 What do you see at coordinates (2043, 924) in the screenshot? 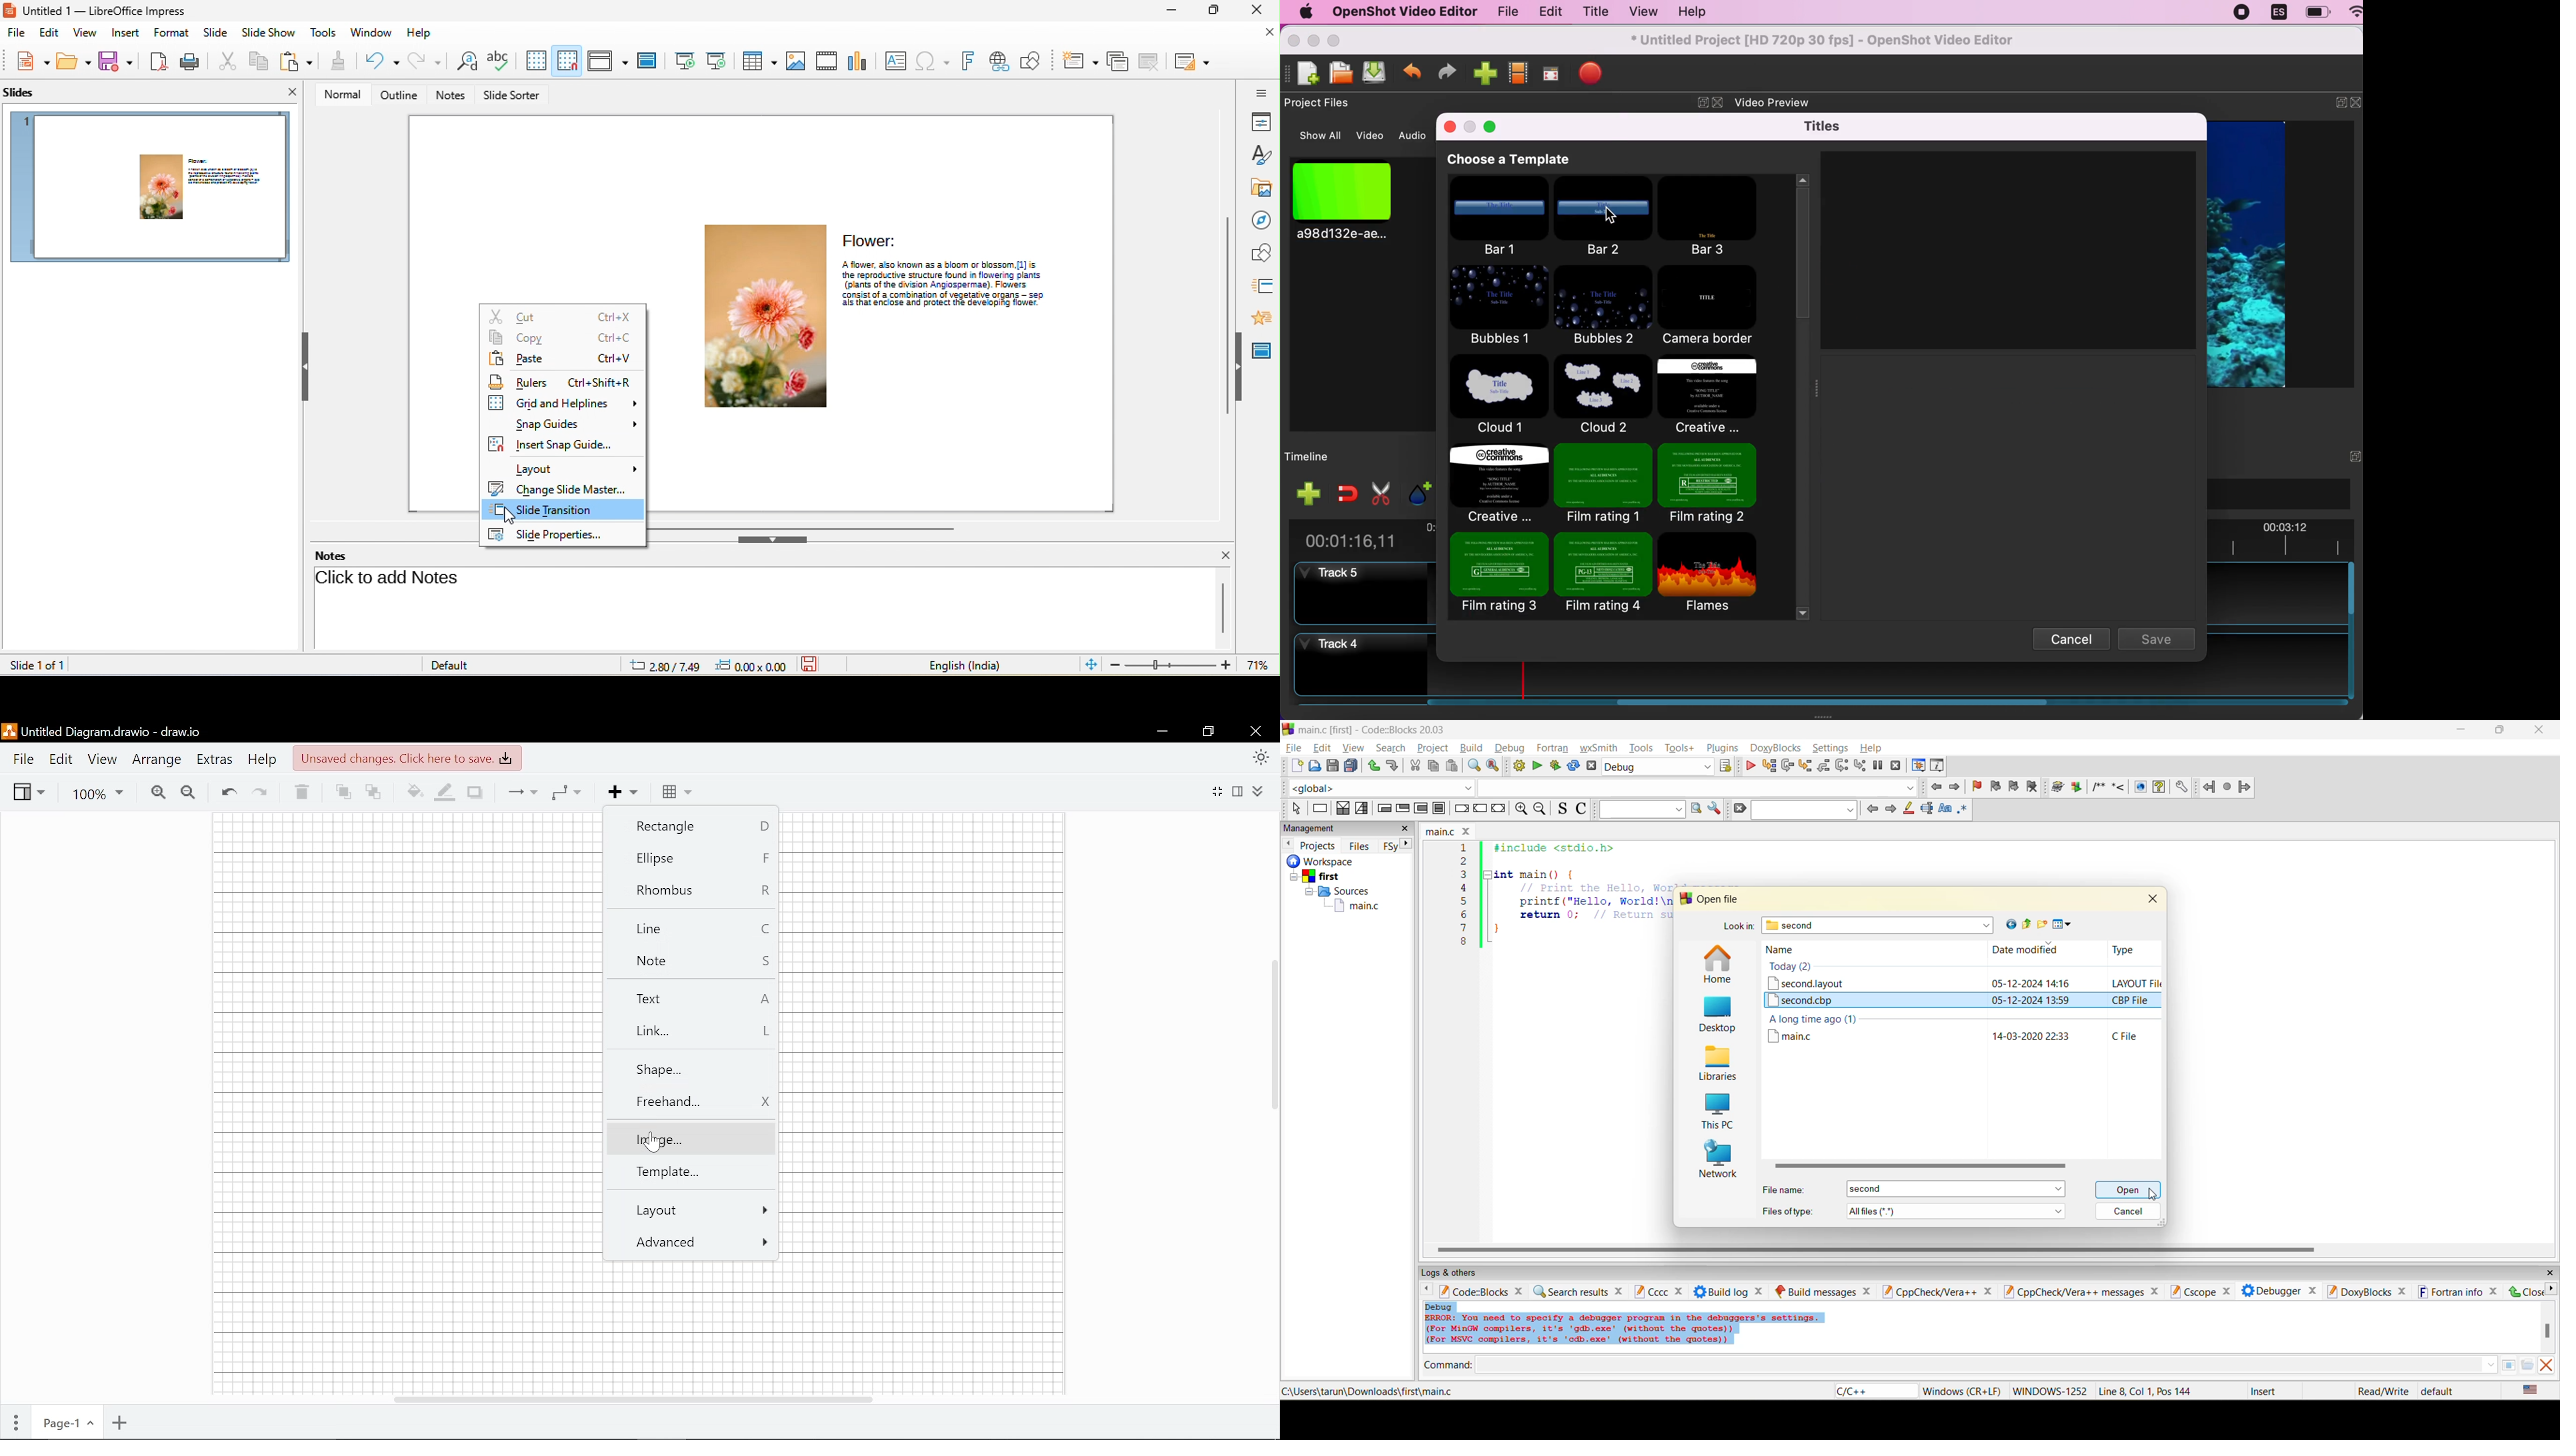
I see `create new folder` at bounding box center [2043, 924].